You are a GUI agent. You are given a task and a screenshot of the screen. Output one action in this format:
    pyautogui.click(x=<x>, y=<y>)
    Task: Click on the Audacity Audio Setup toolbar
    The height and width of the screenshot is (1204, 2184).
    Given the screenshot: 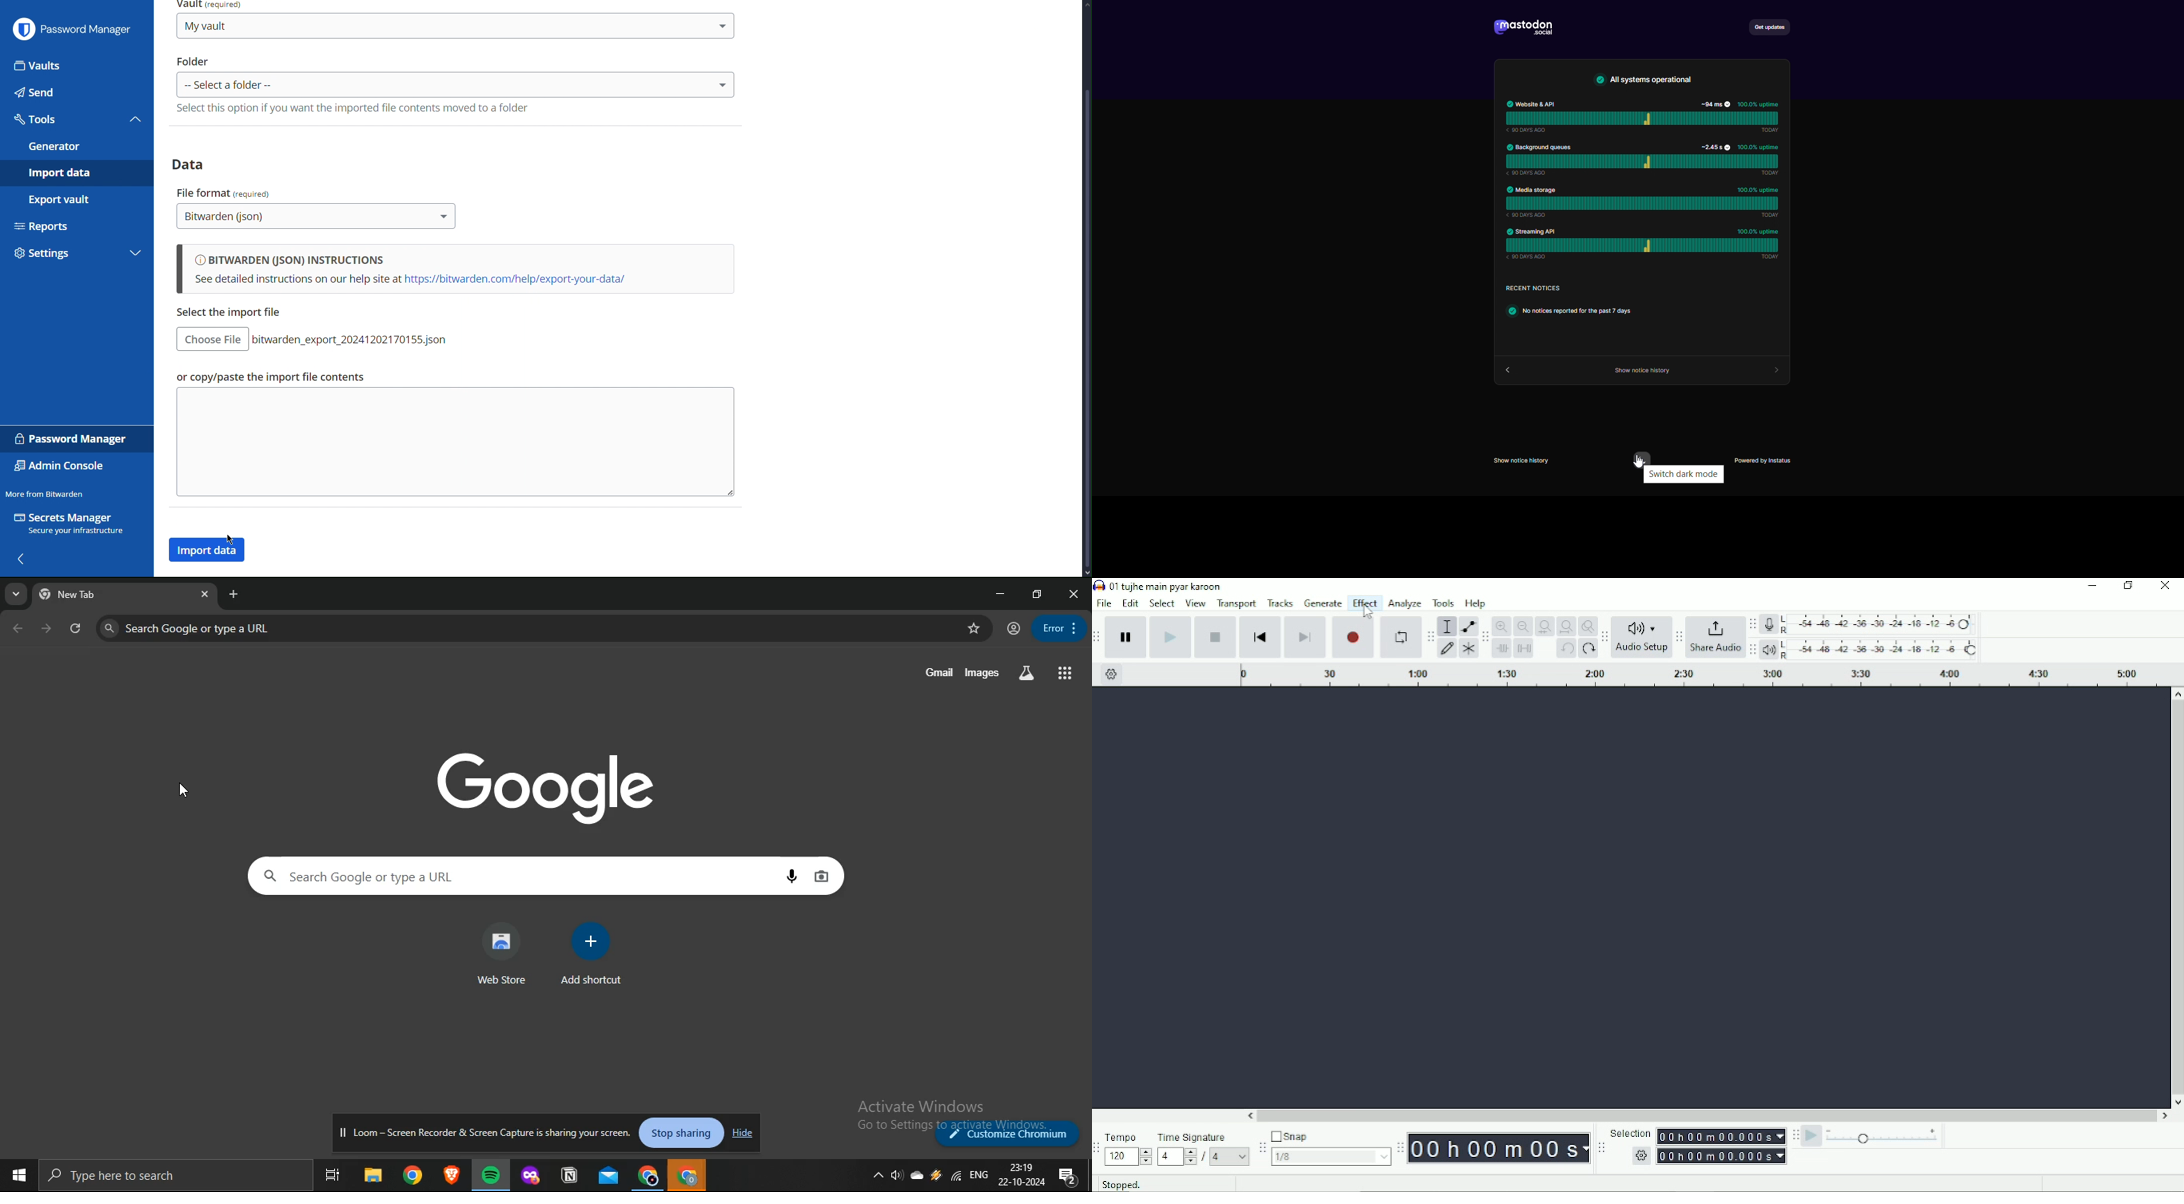 What is the action you would take?
    pyautogui.click(x=1606, y=636)
    